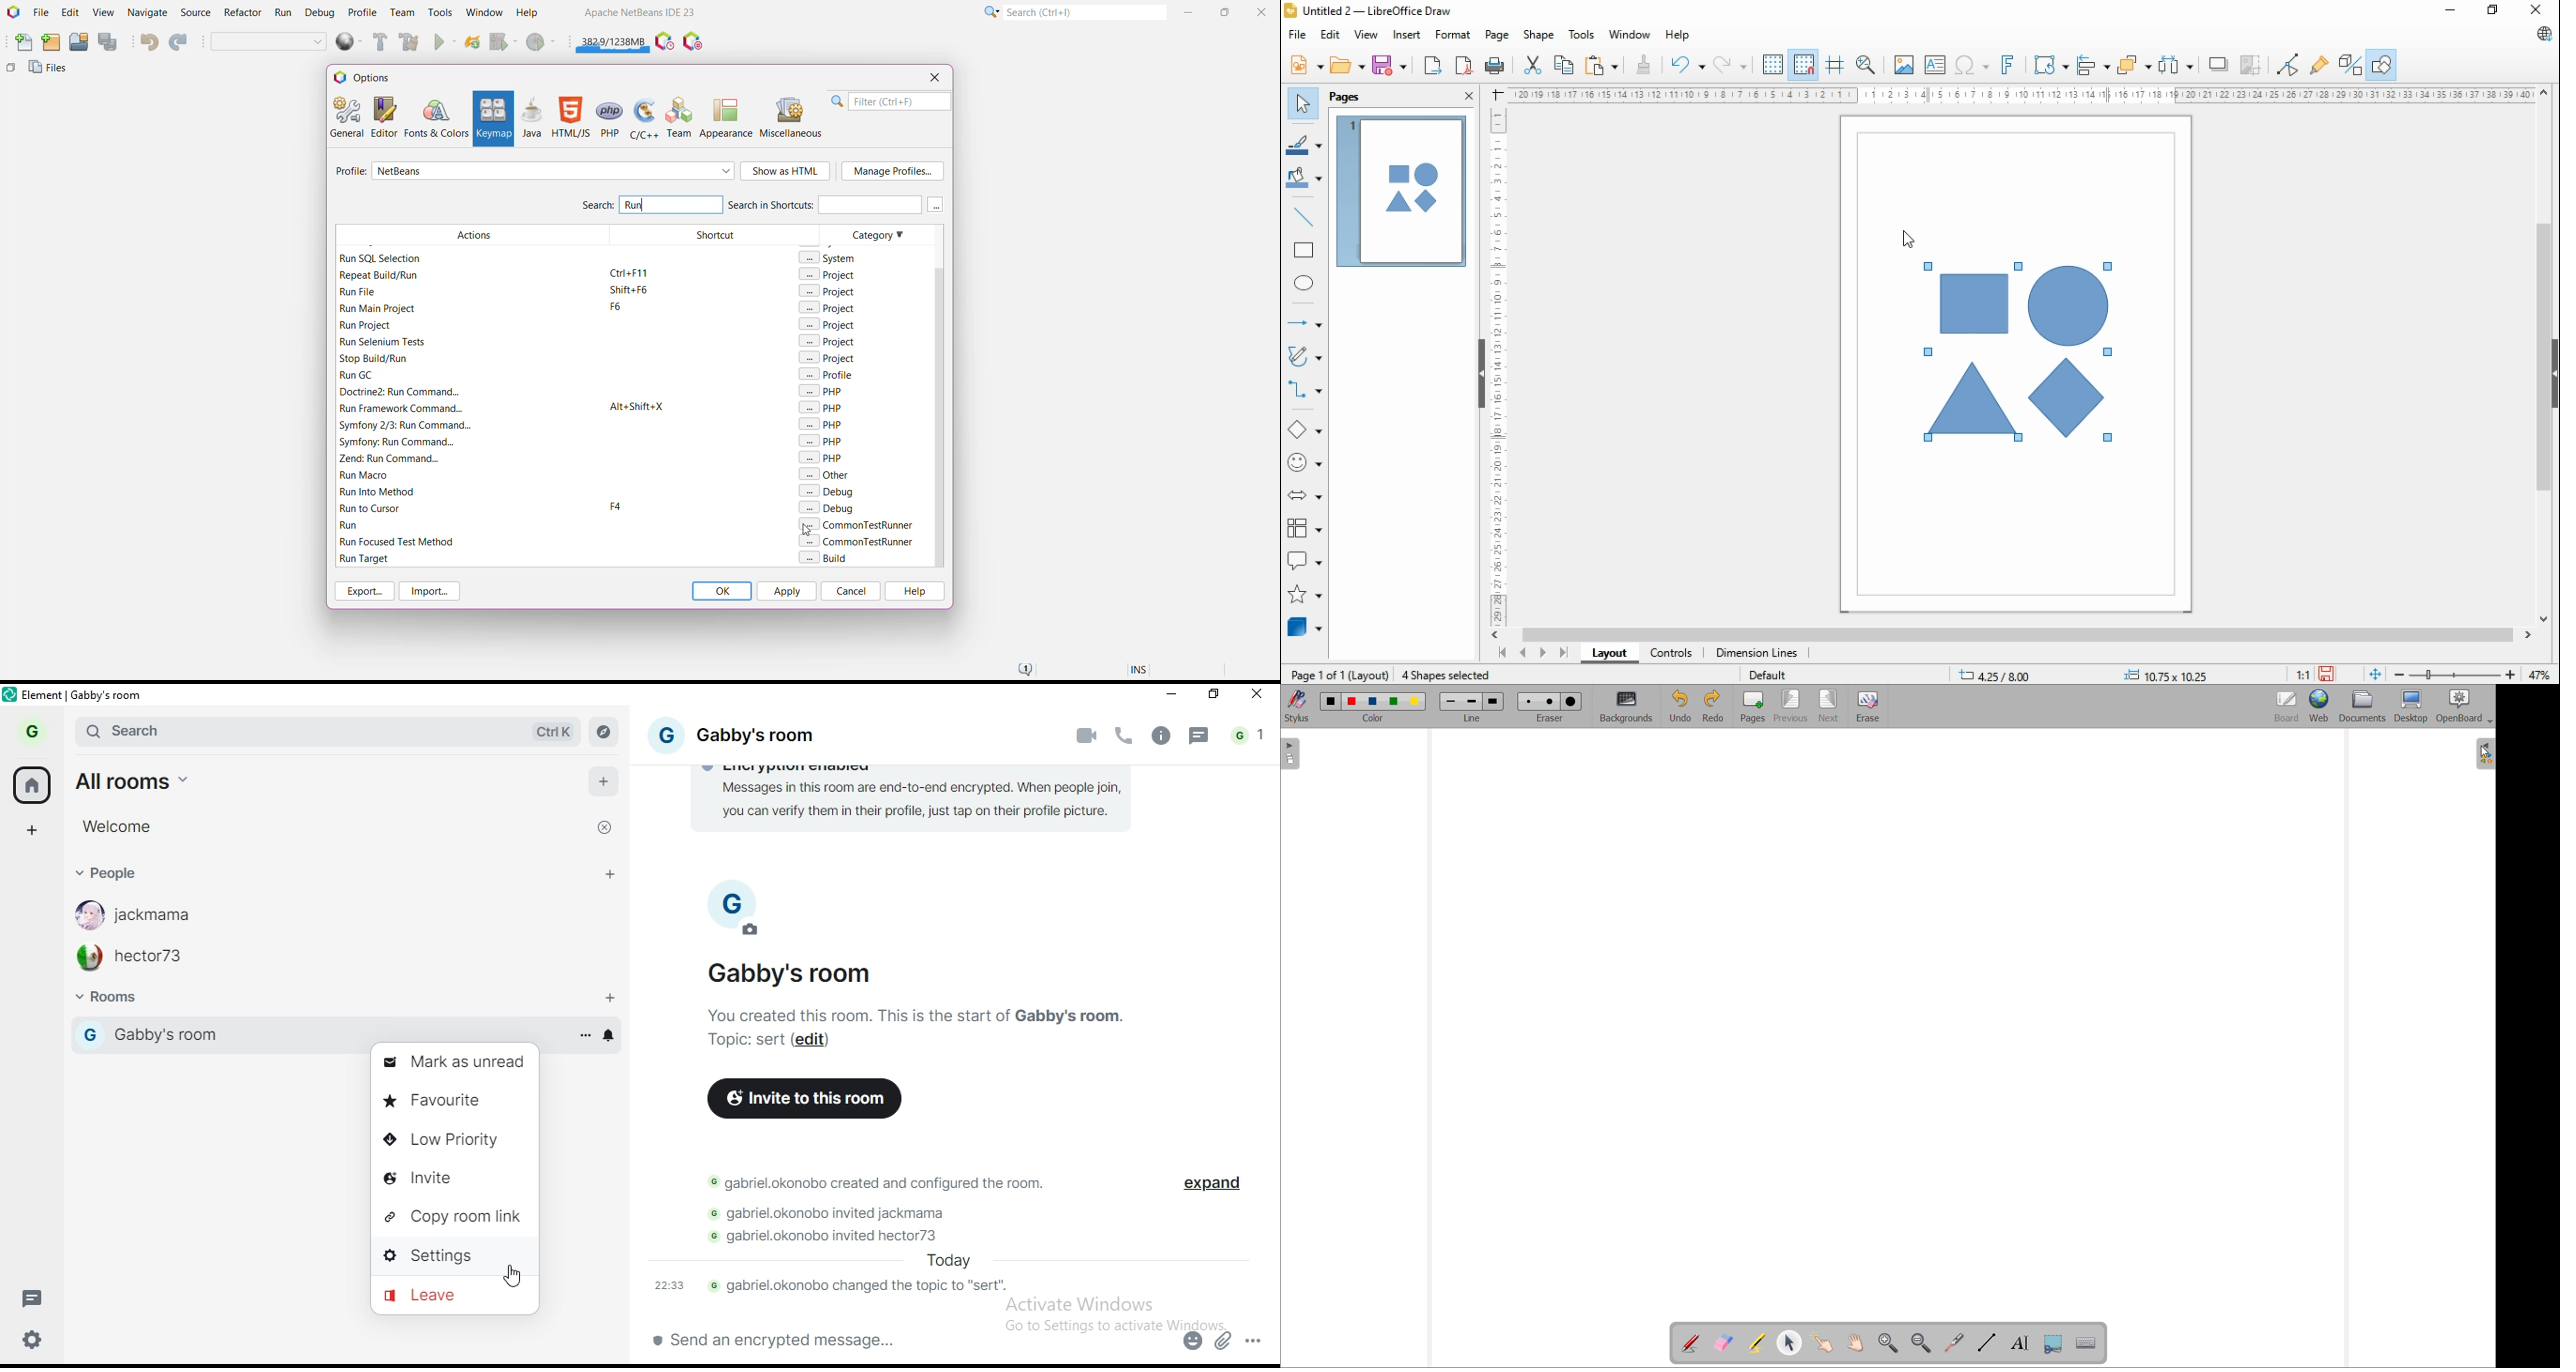 Image resolution: width=2576 pixels, height=1372 pixels. What do you see at coordinates (2384, 62) in the screenshot?
I see `show draw functions` at bounding box center [2384, 62].